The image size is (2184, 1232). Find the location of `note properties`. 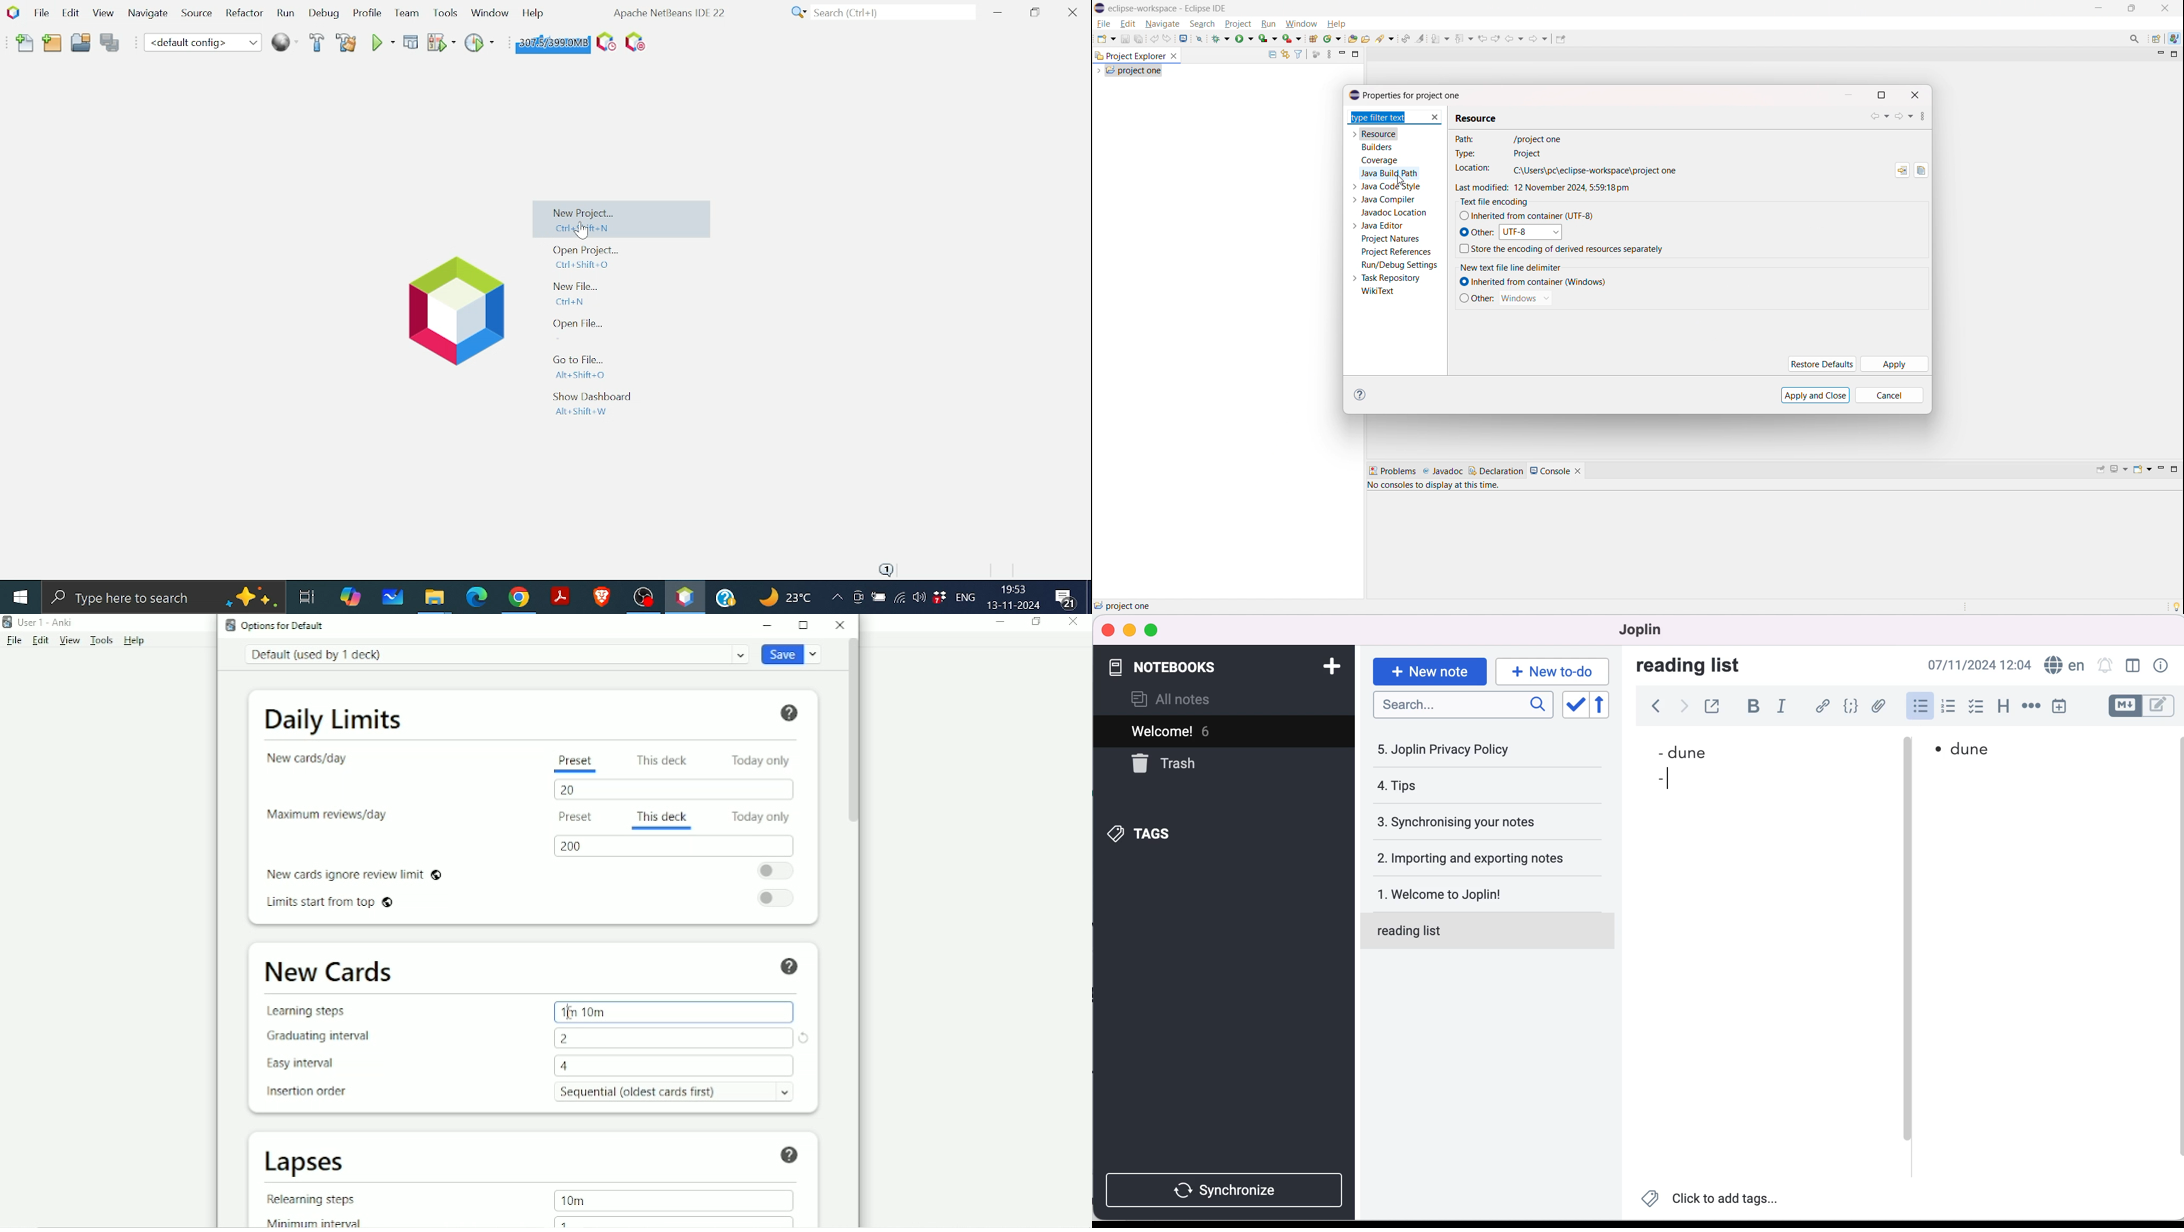

note properties is located at coordinates (2164, 665).